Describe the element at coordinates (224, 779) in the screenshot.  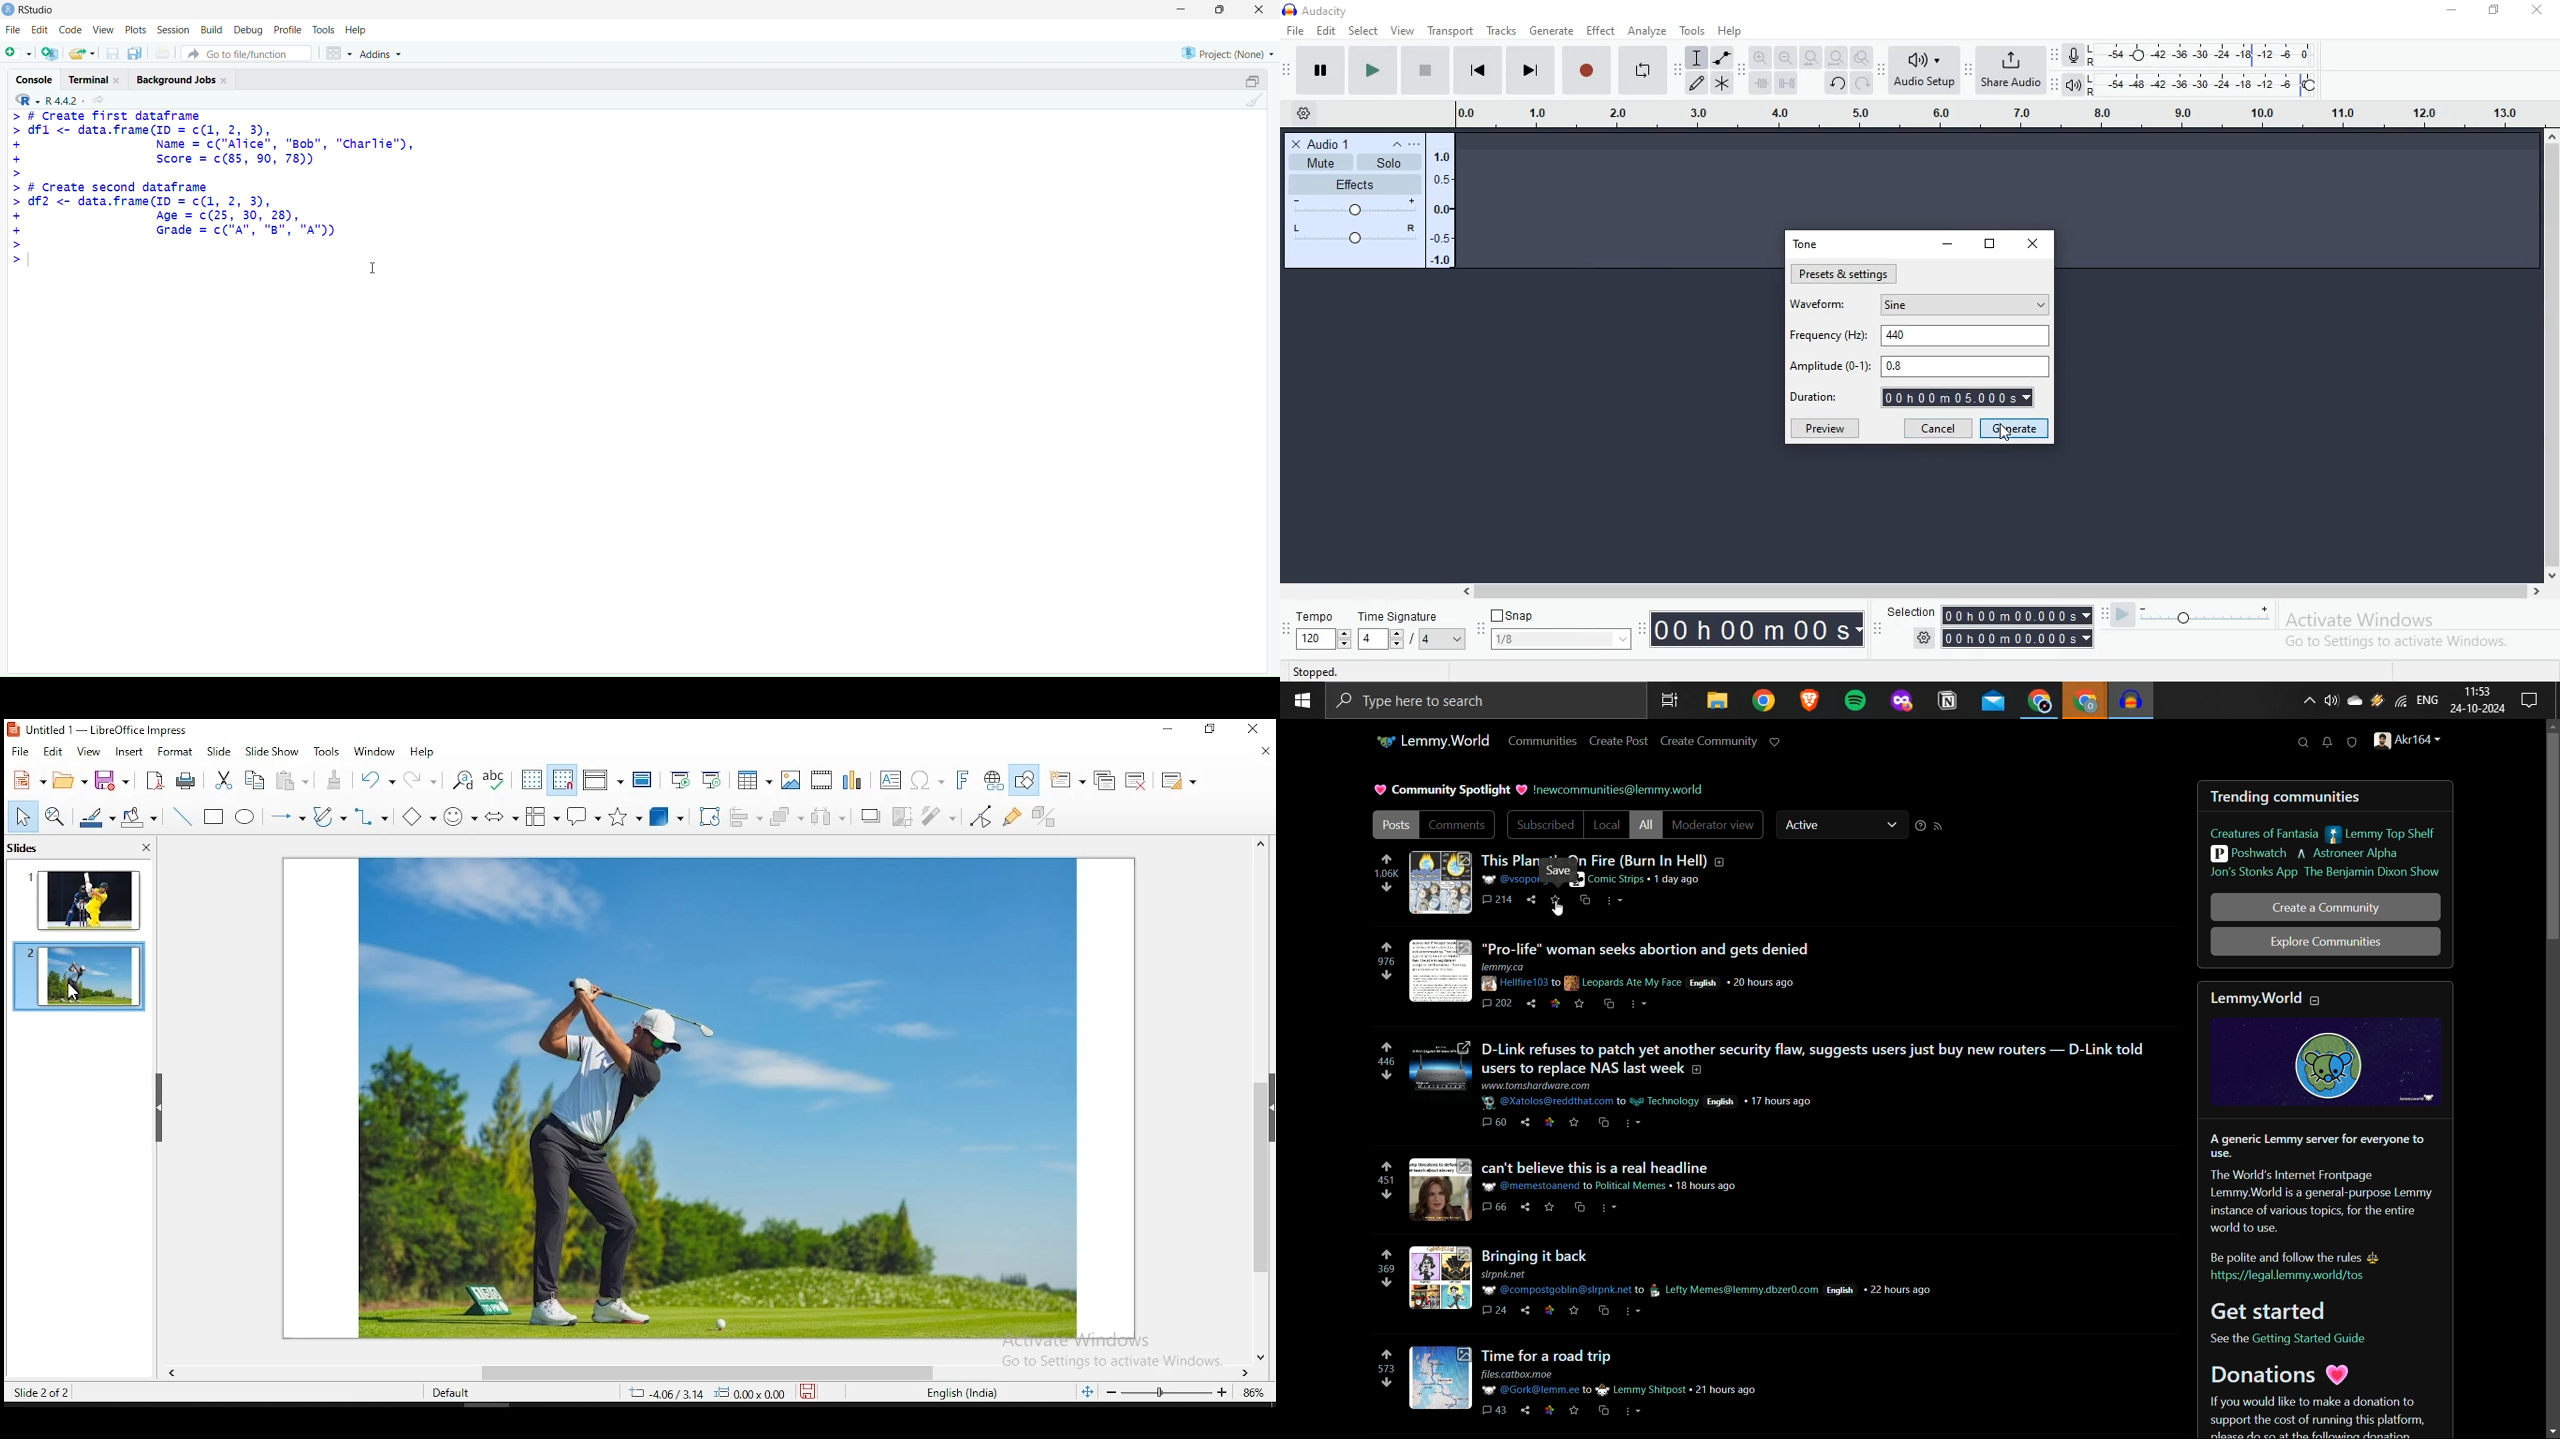
I see `cut` at that location.